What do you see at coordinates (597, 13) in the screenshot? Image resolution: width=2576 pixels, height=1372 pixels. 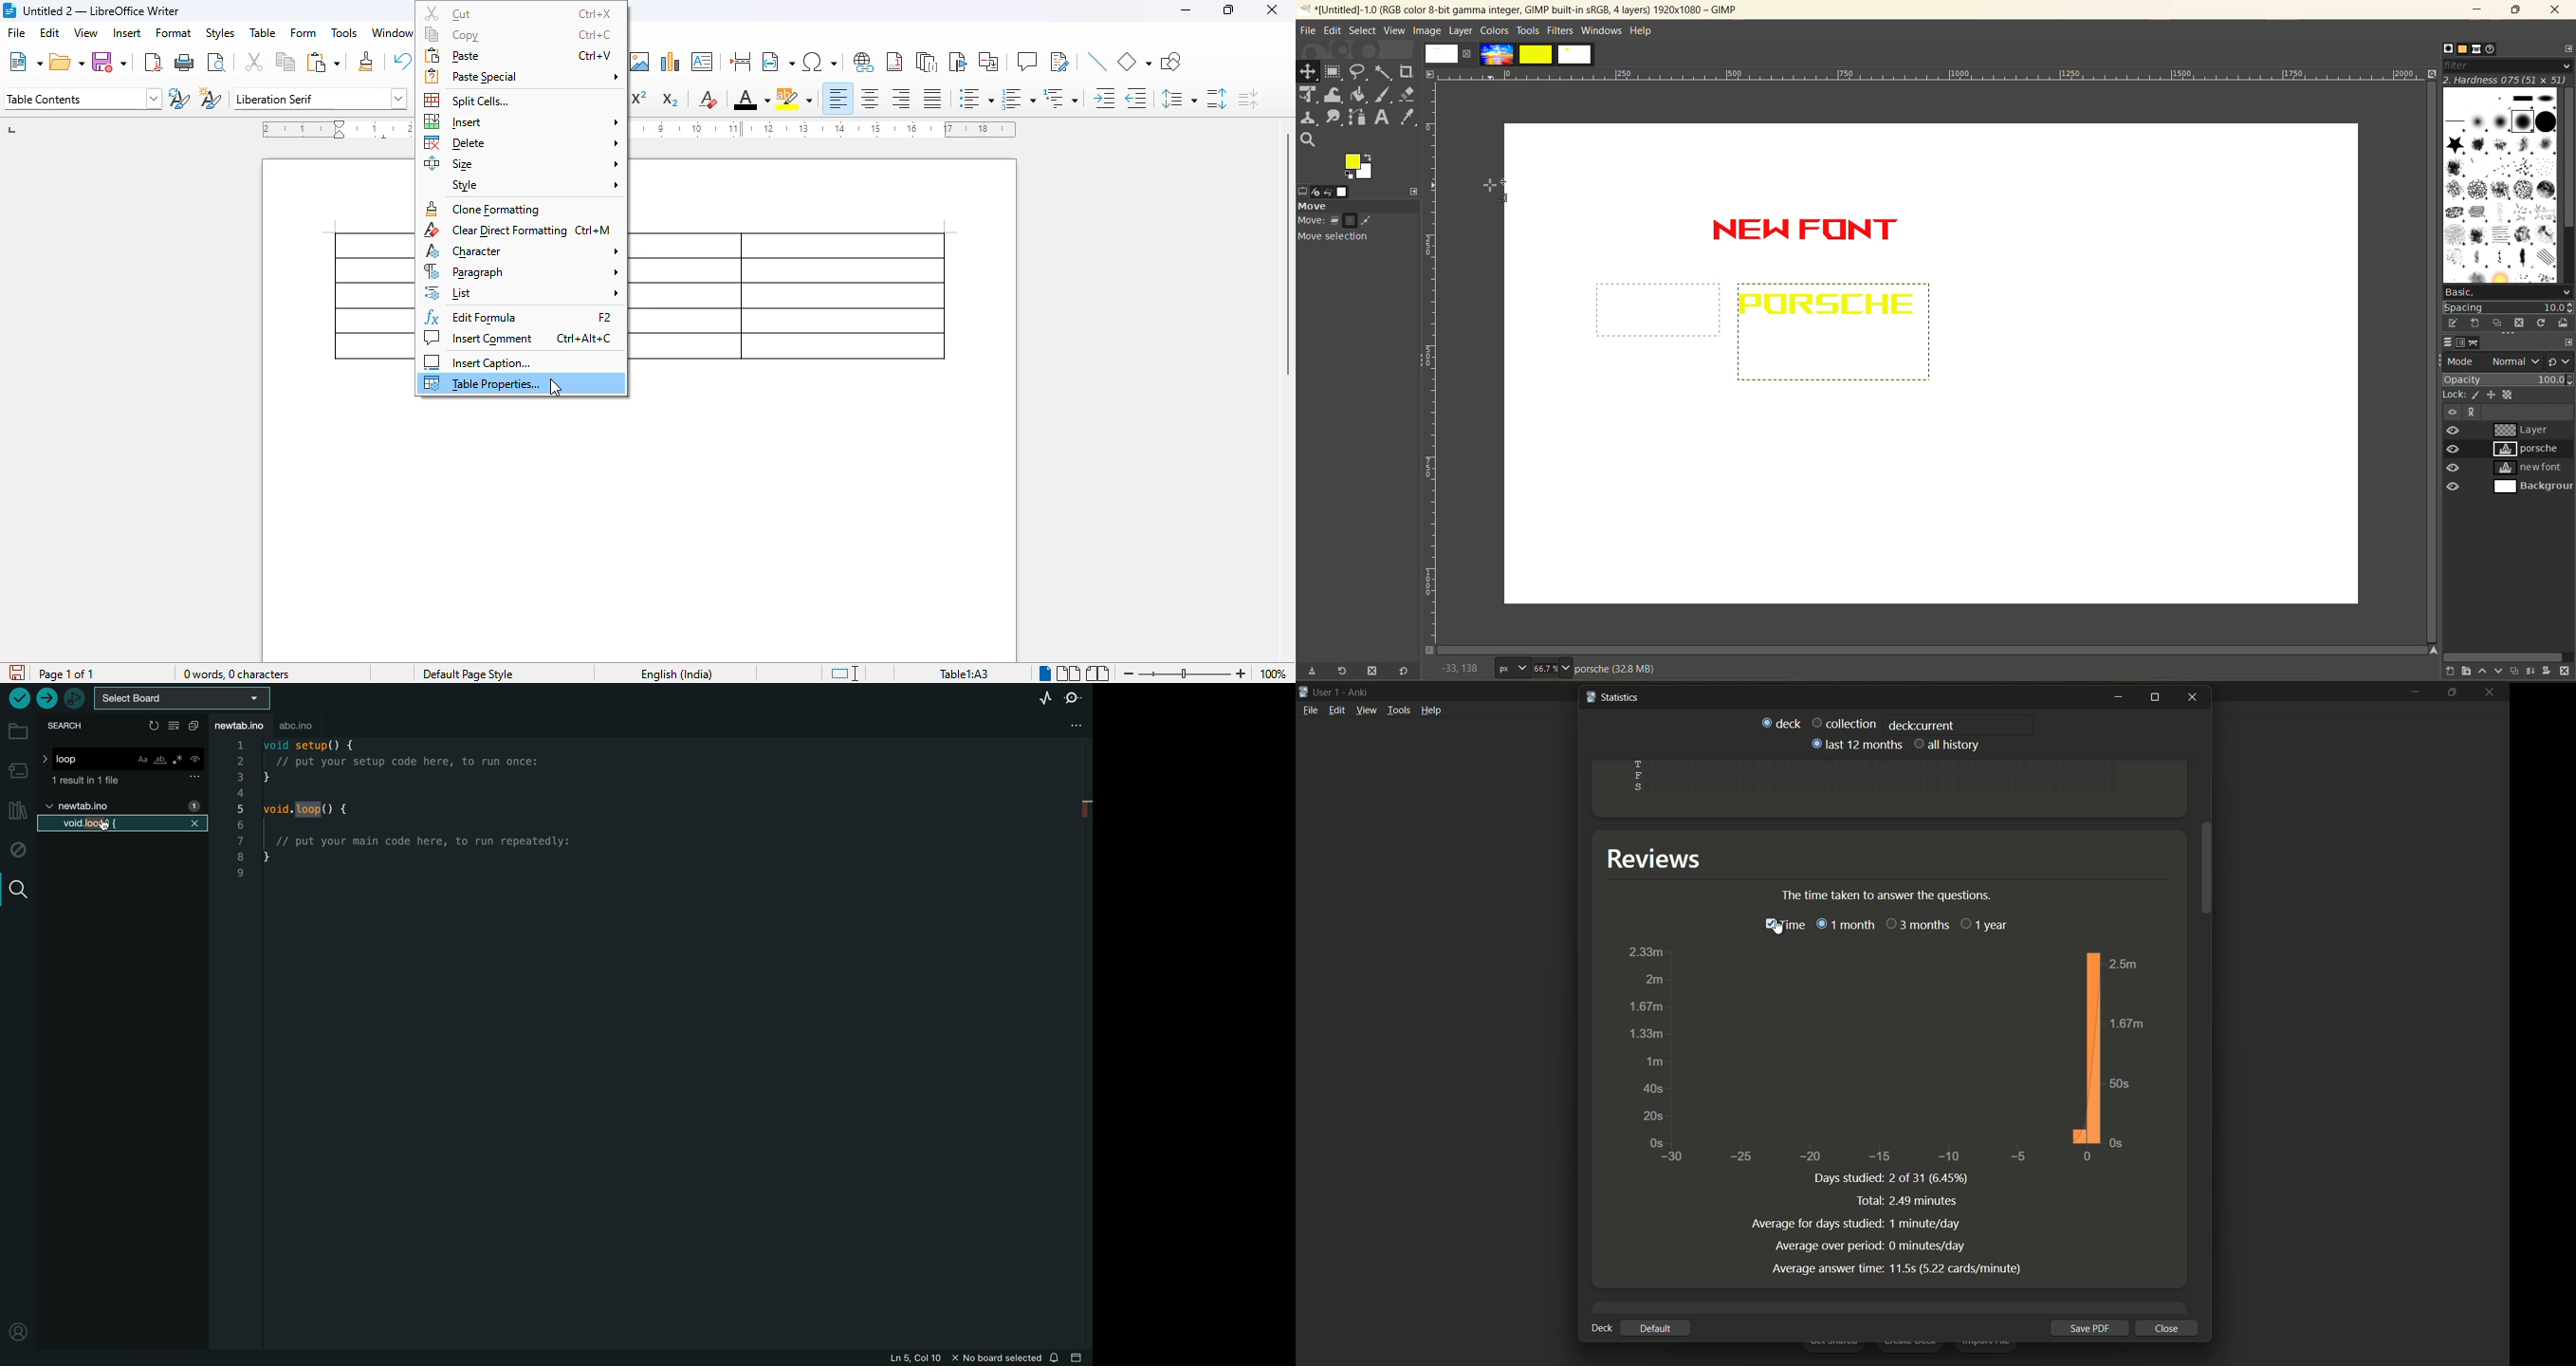 I see `shortcut for cut` at bounding box center [597, 13].